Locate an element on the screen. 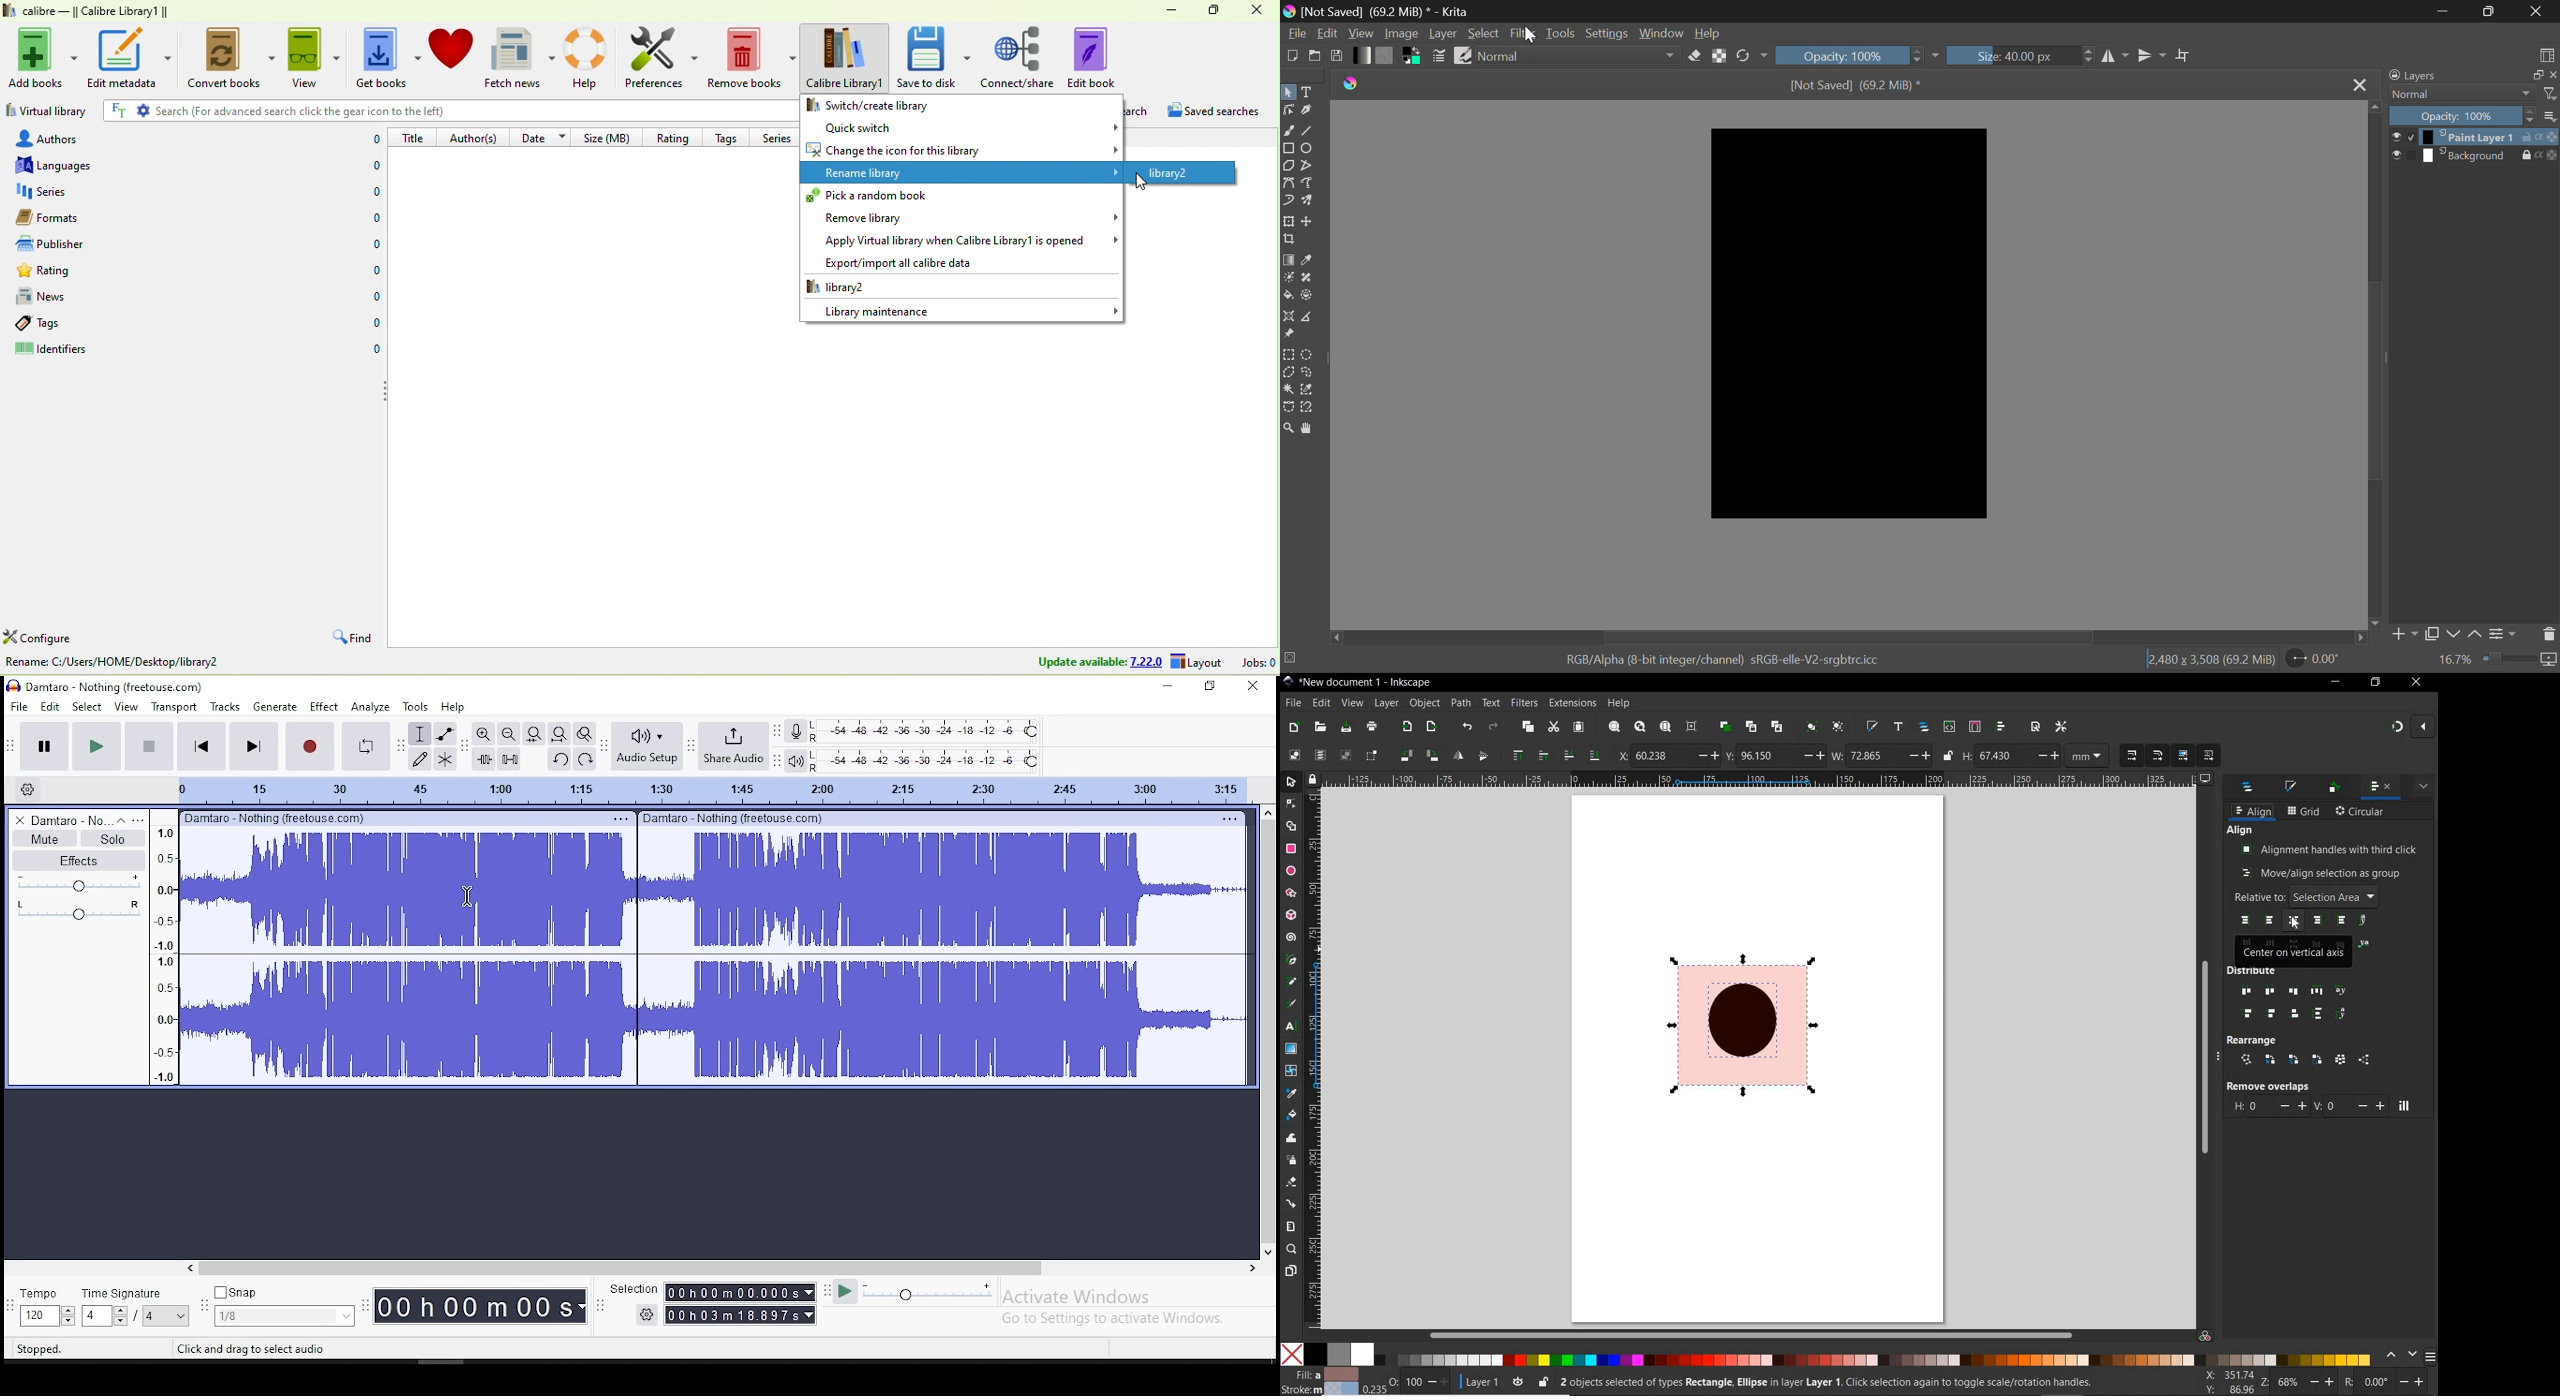 The height and width of the screenshot is (1400, 2576). Image is located at coordinates (1401, 35).